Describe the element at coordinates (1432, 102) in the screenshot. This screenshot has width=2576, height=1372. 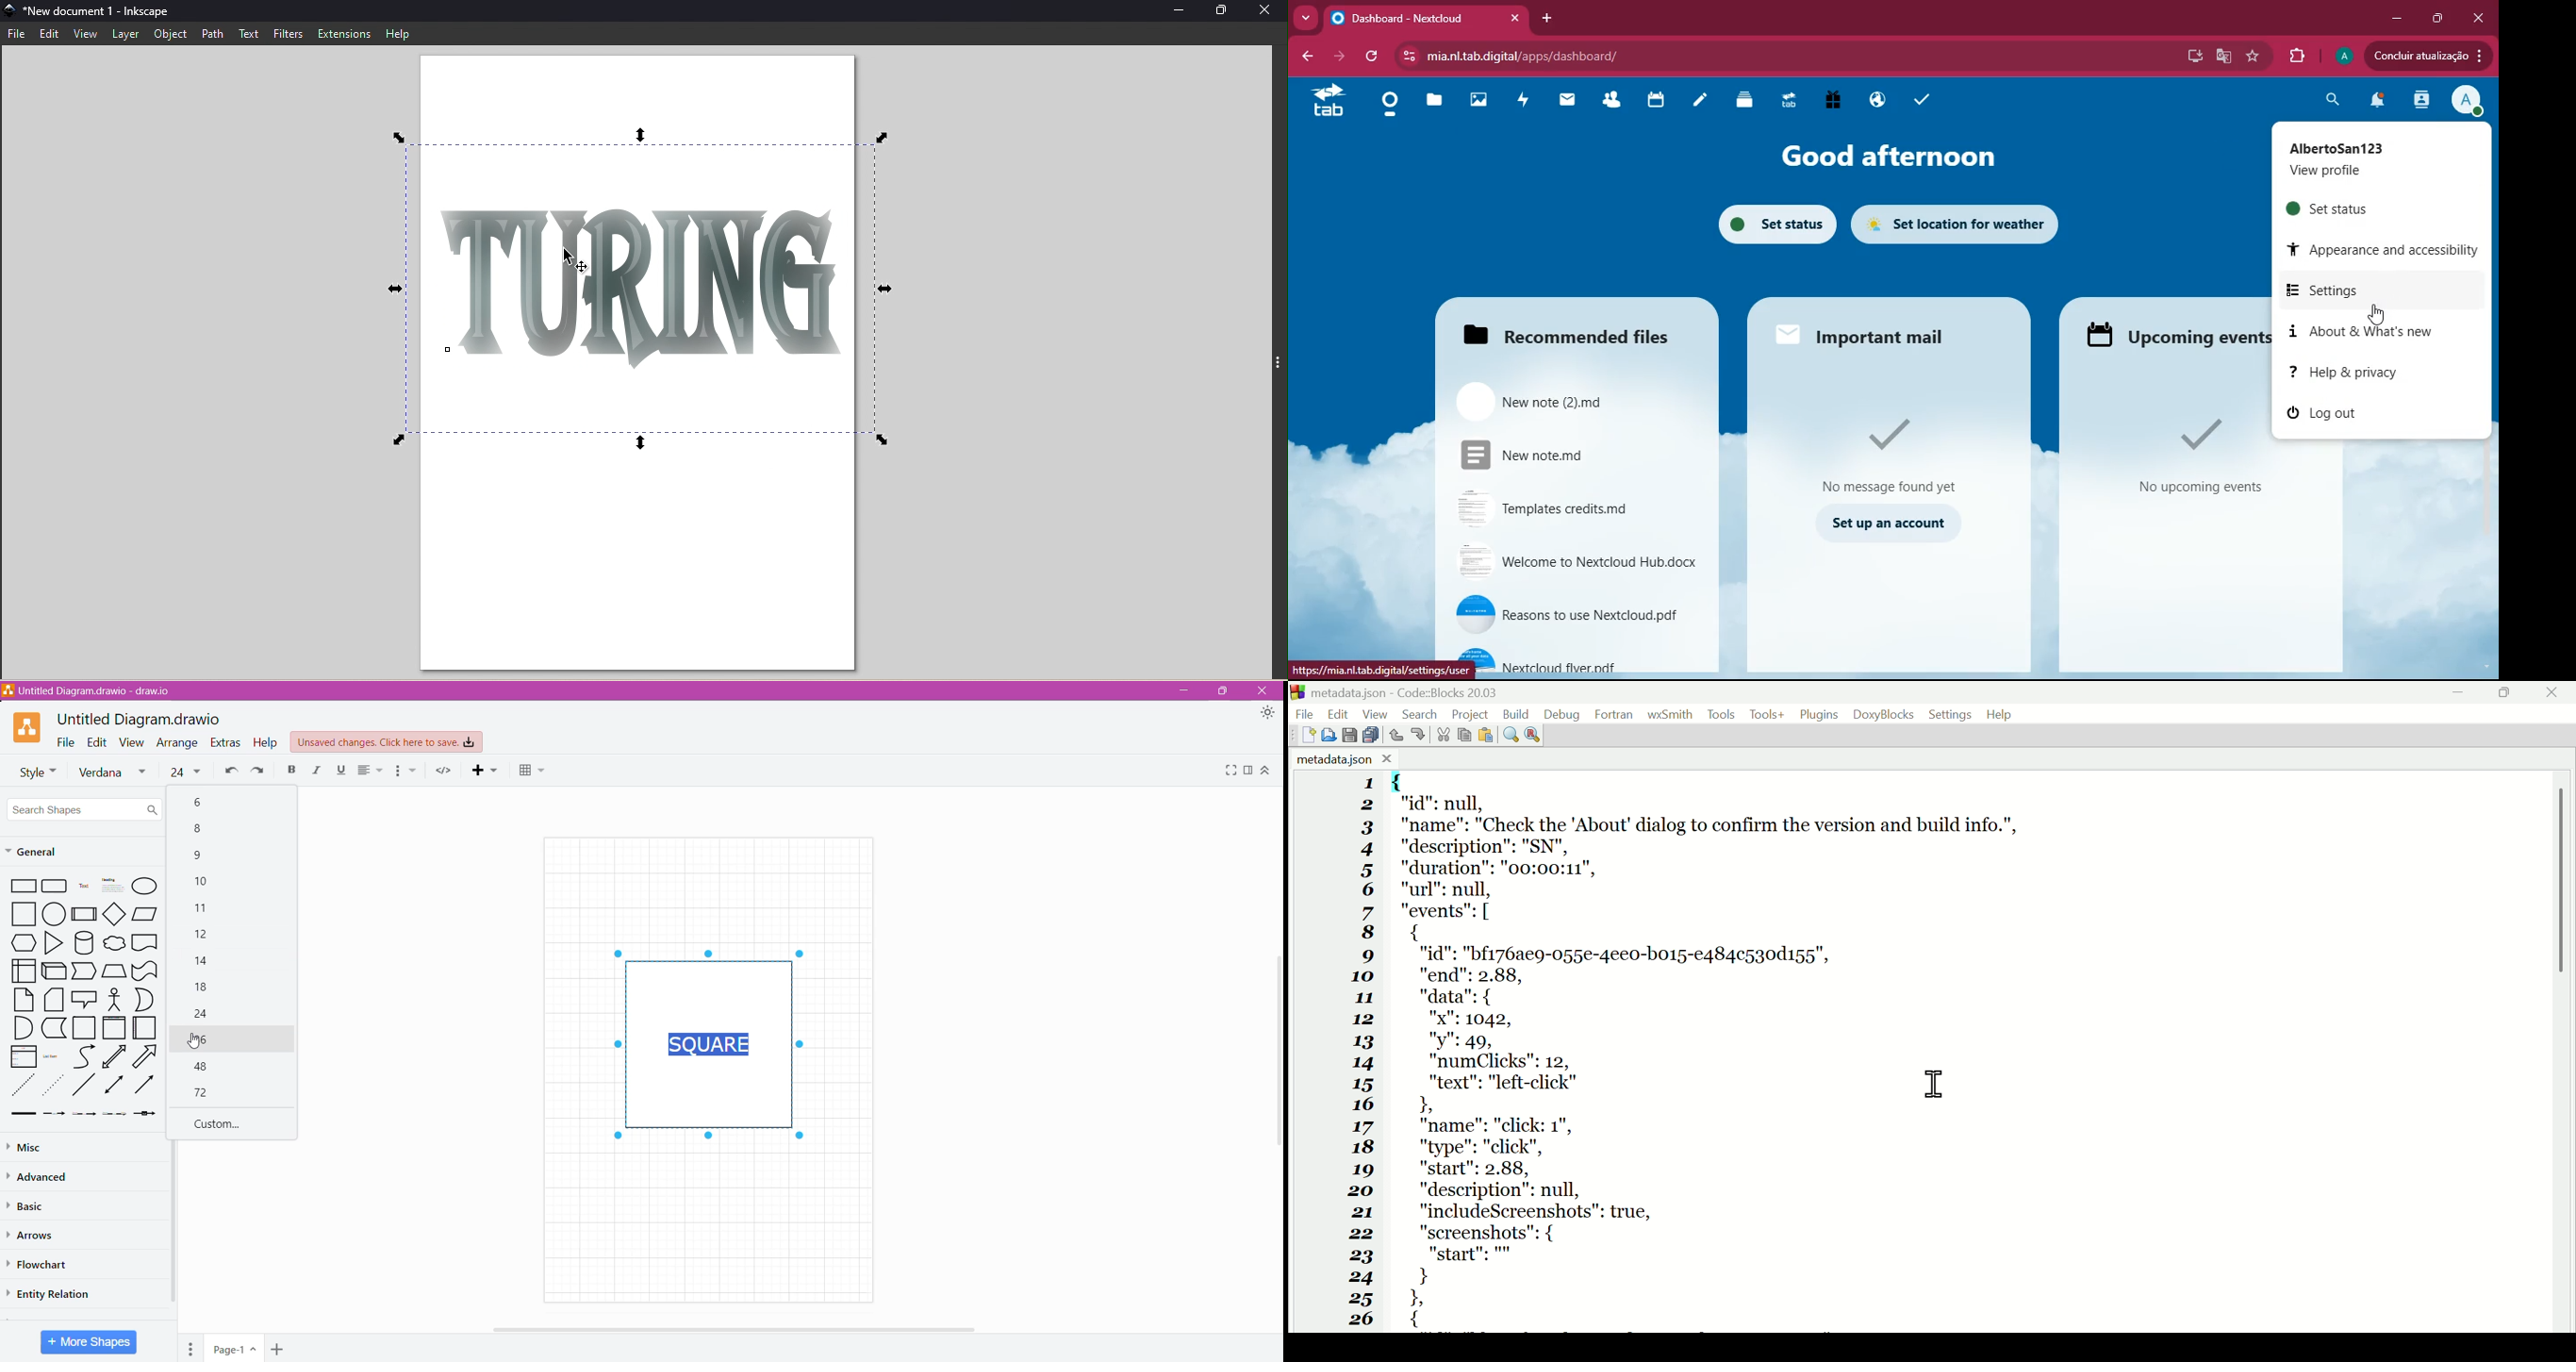
I see `files` at that location.